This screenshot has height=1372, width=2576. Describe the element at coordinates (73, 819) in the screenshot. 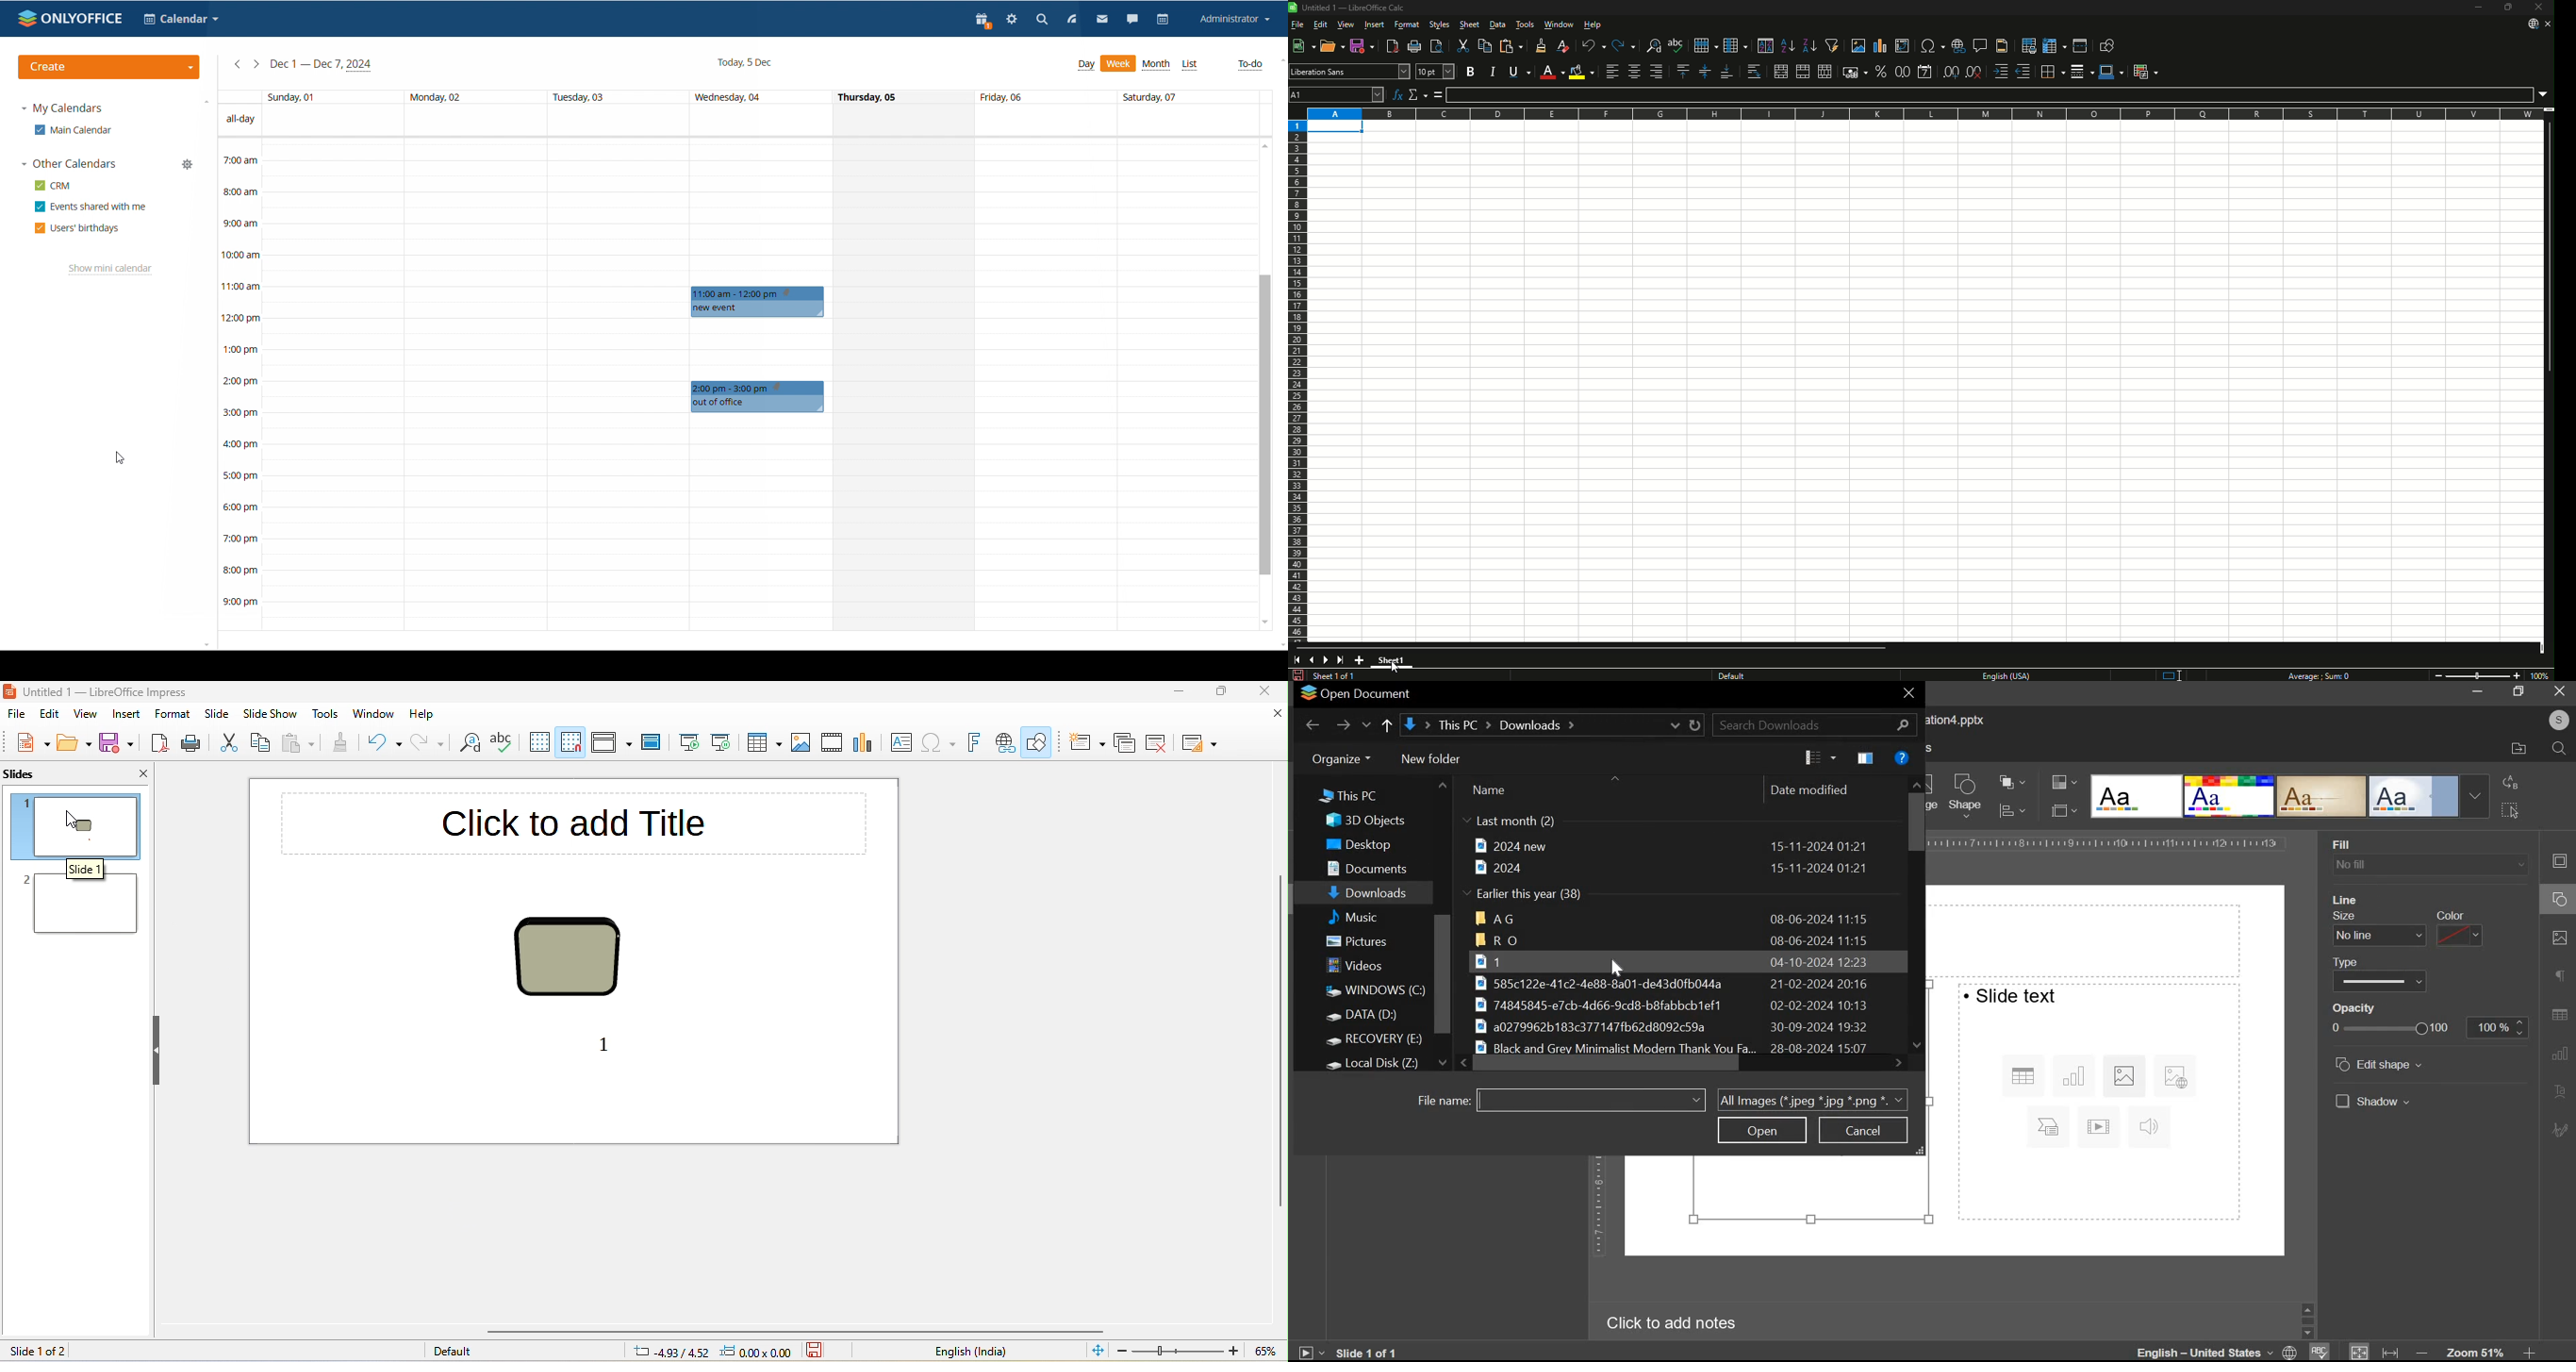

I see `cursor` at that location.